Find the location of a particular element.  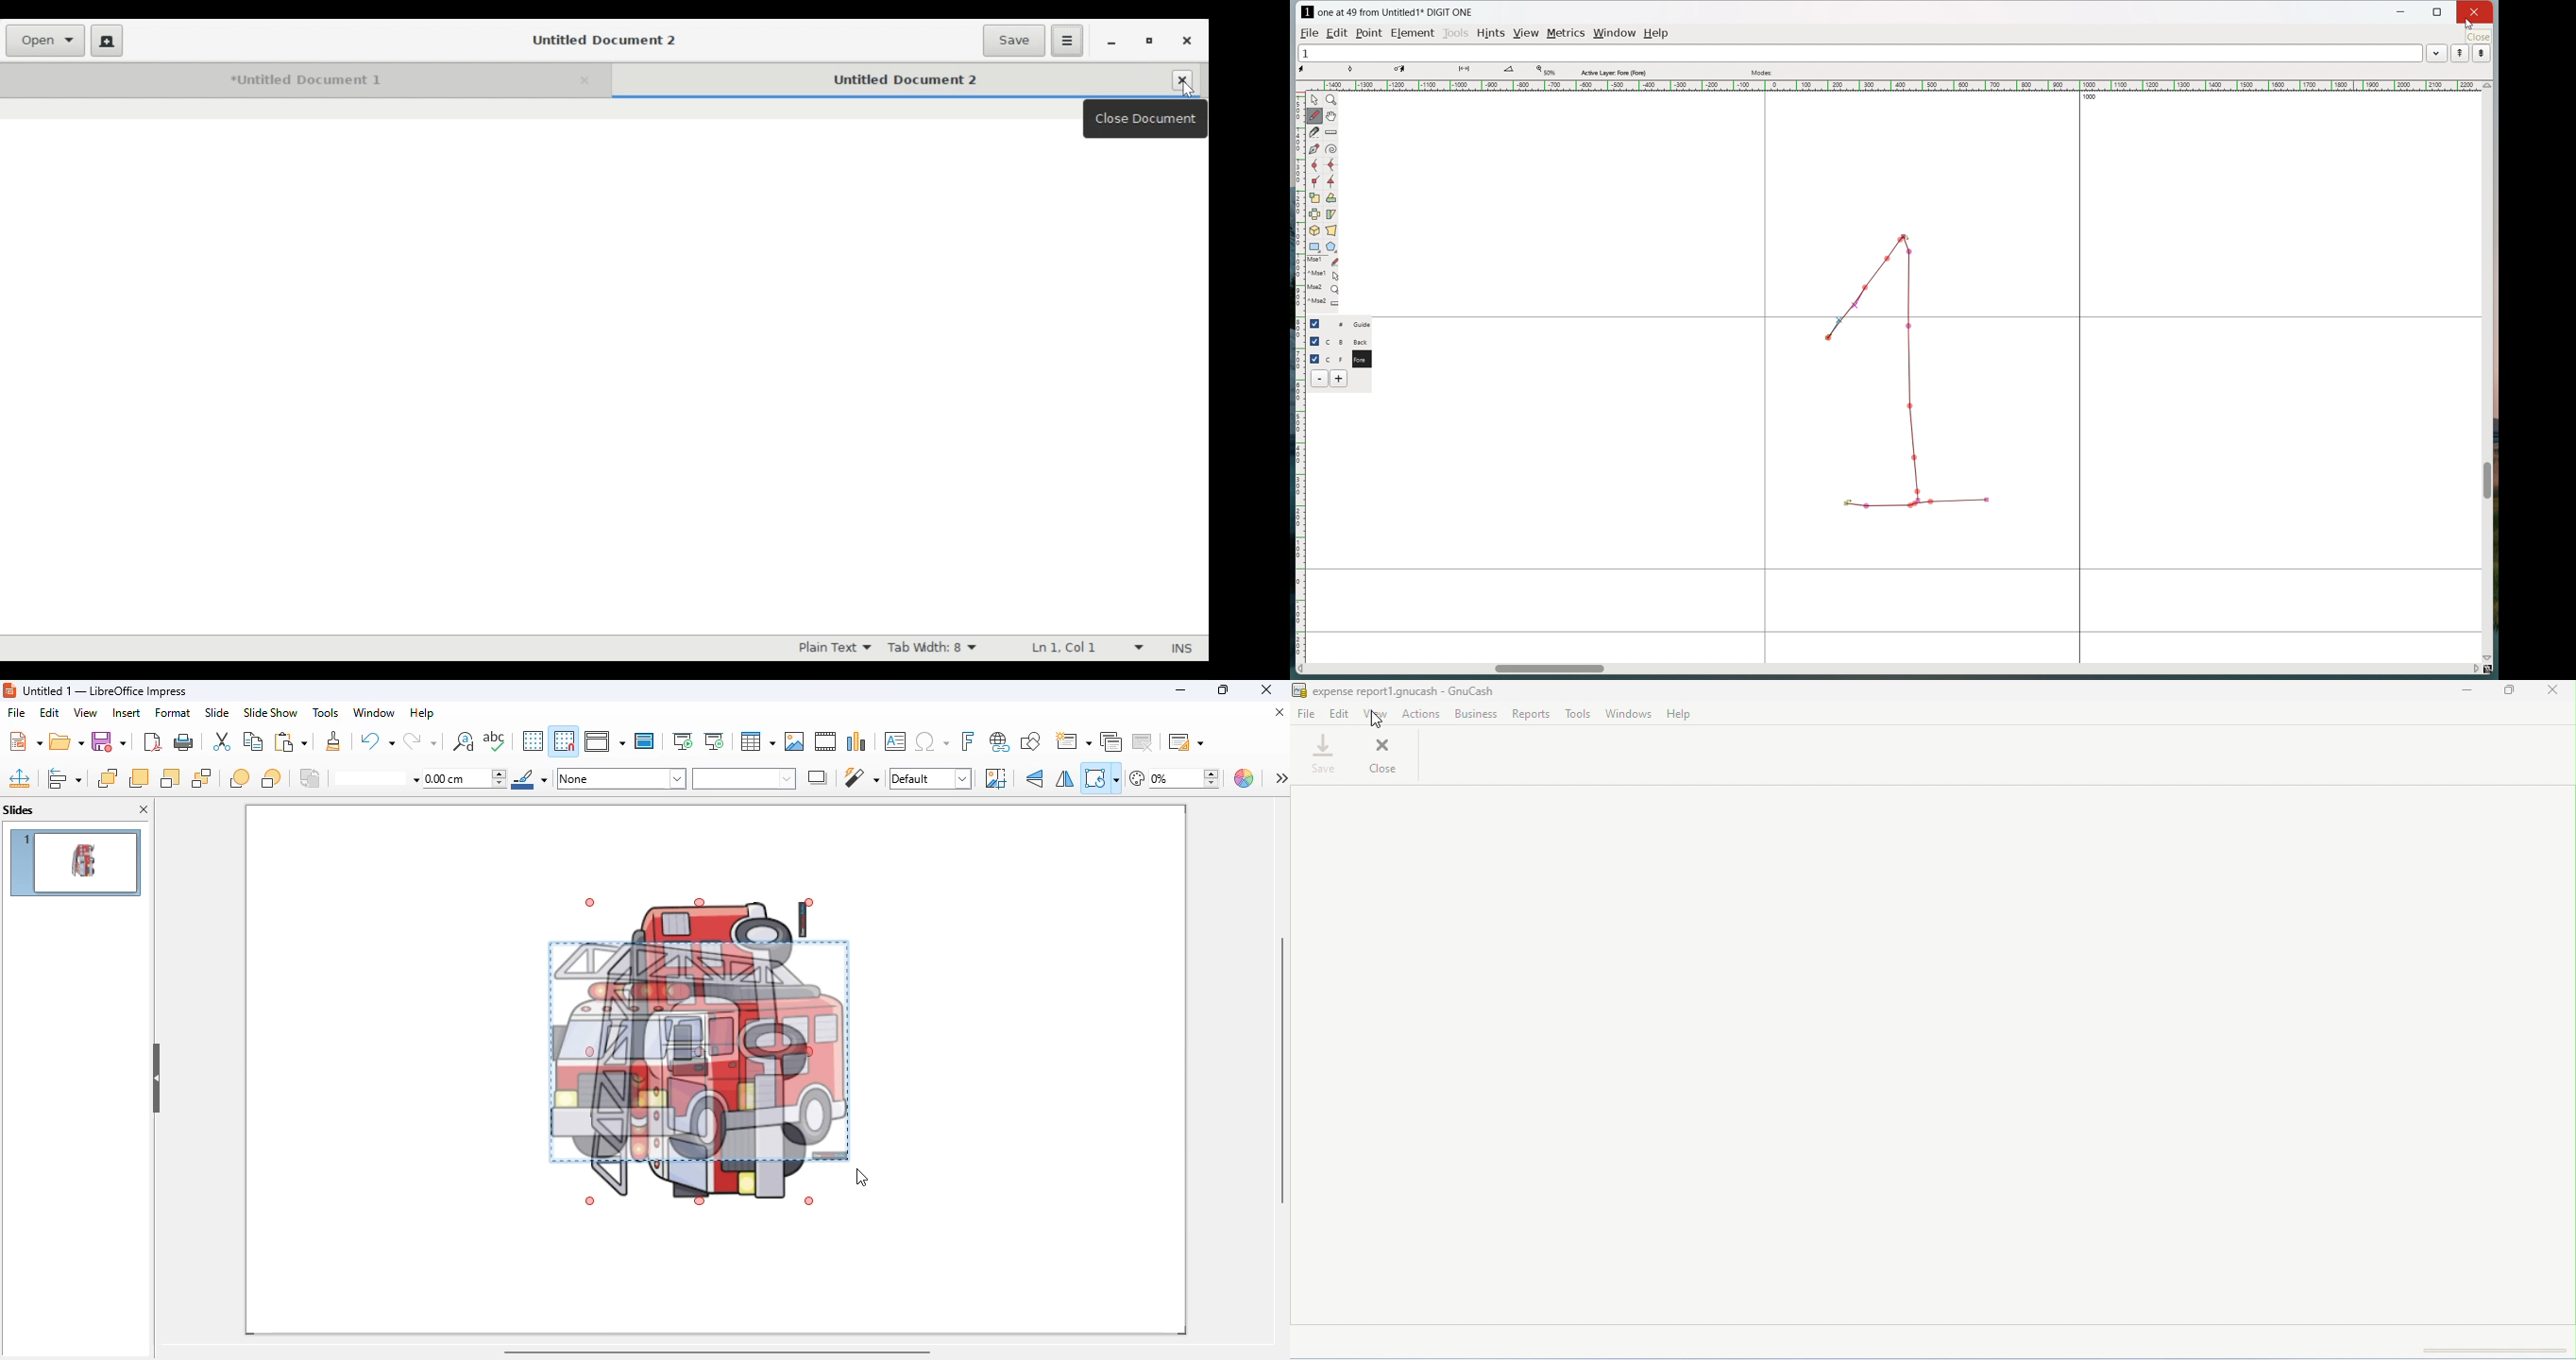

Close is located at coordinates (1183, 81).